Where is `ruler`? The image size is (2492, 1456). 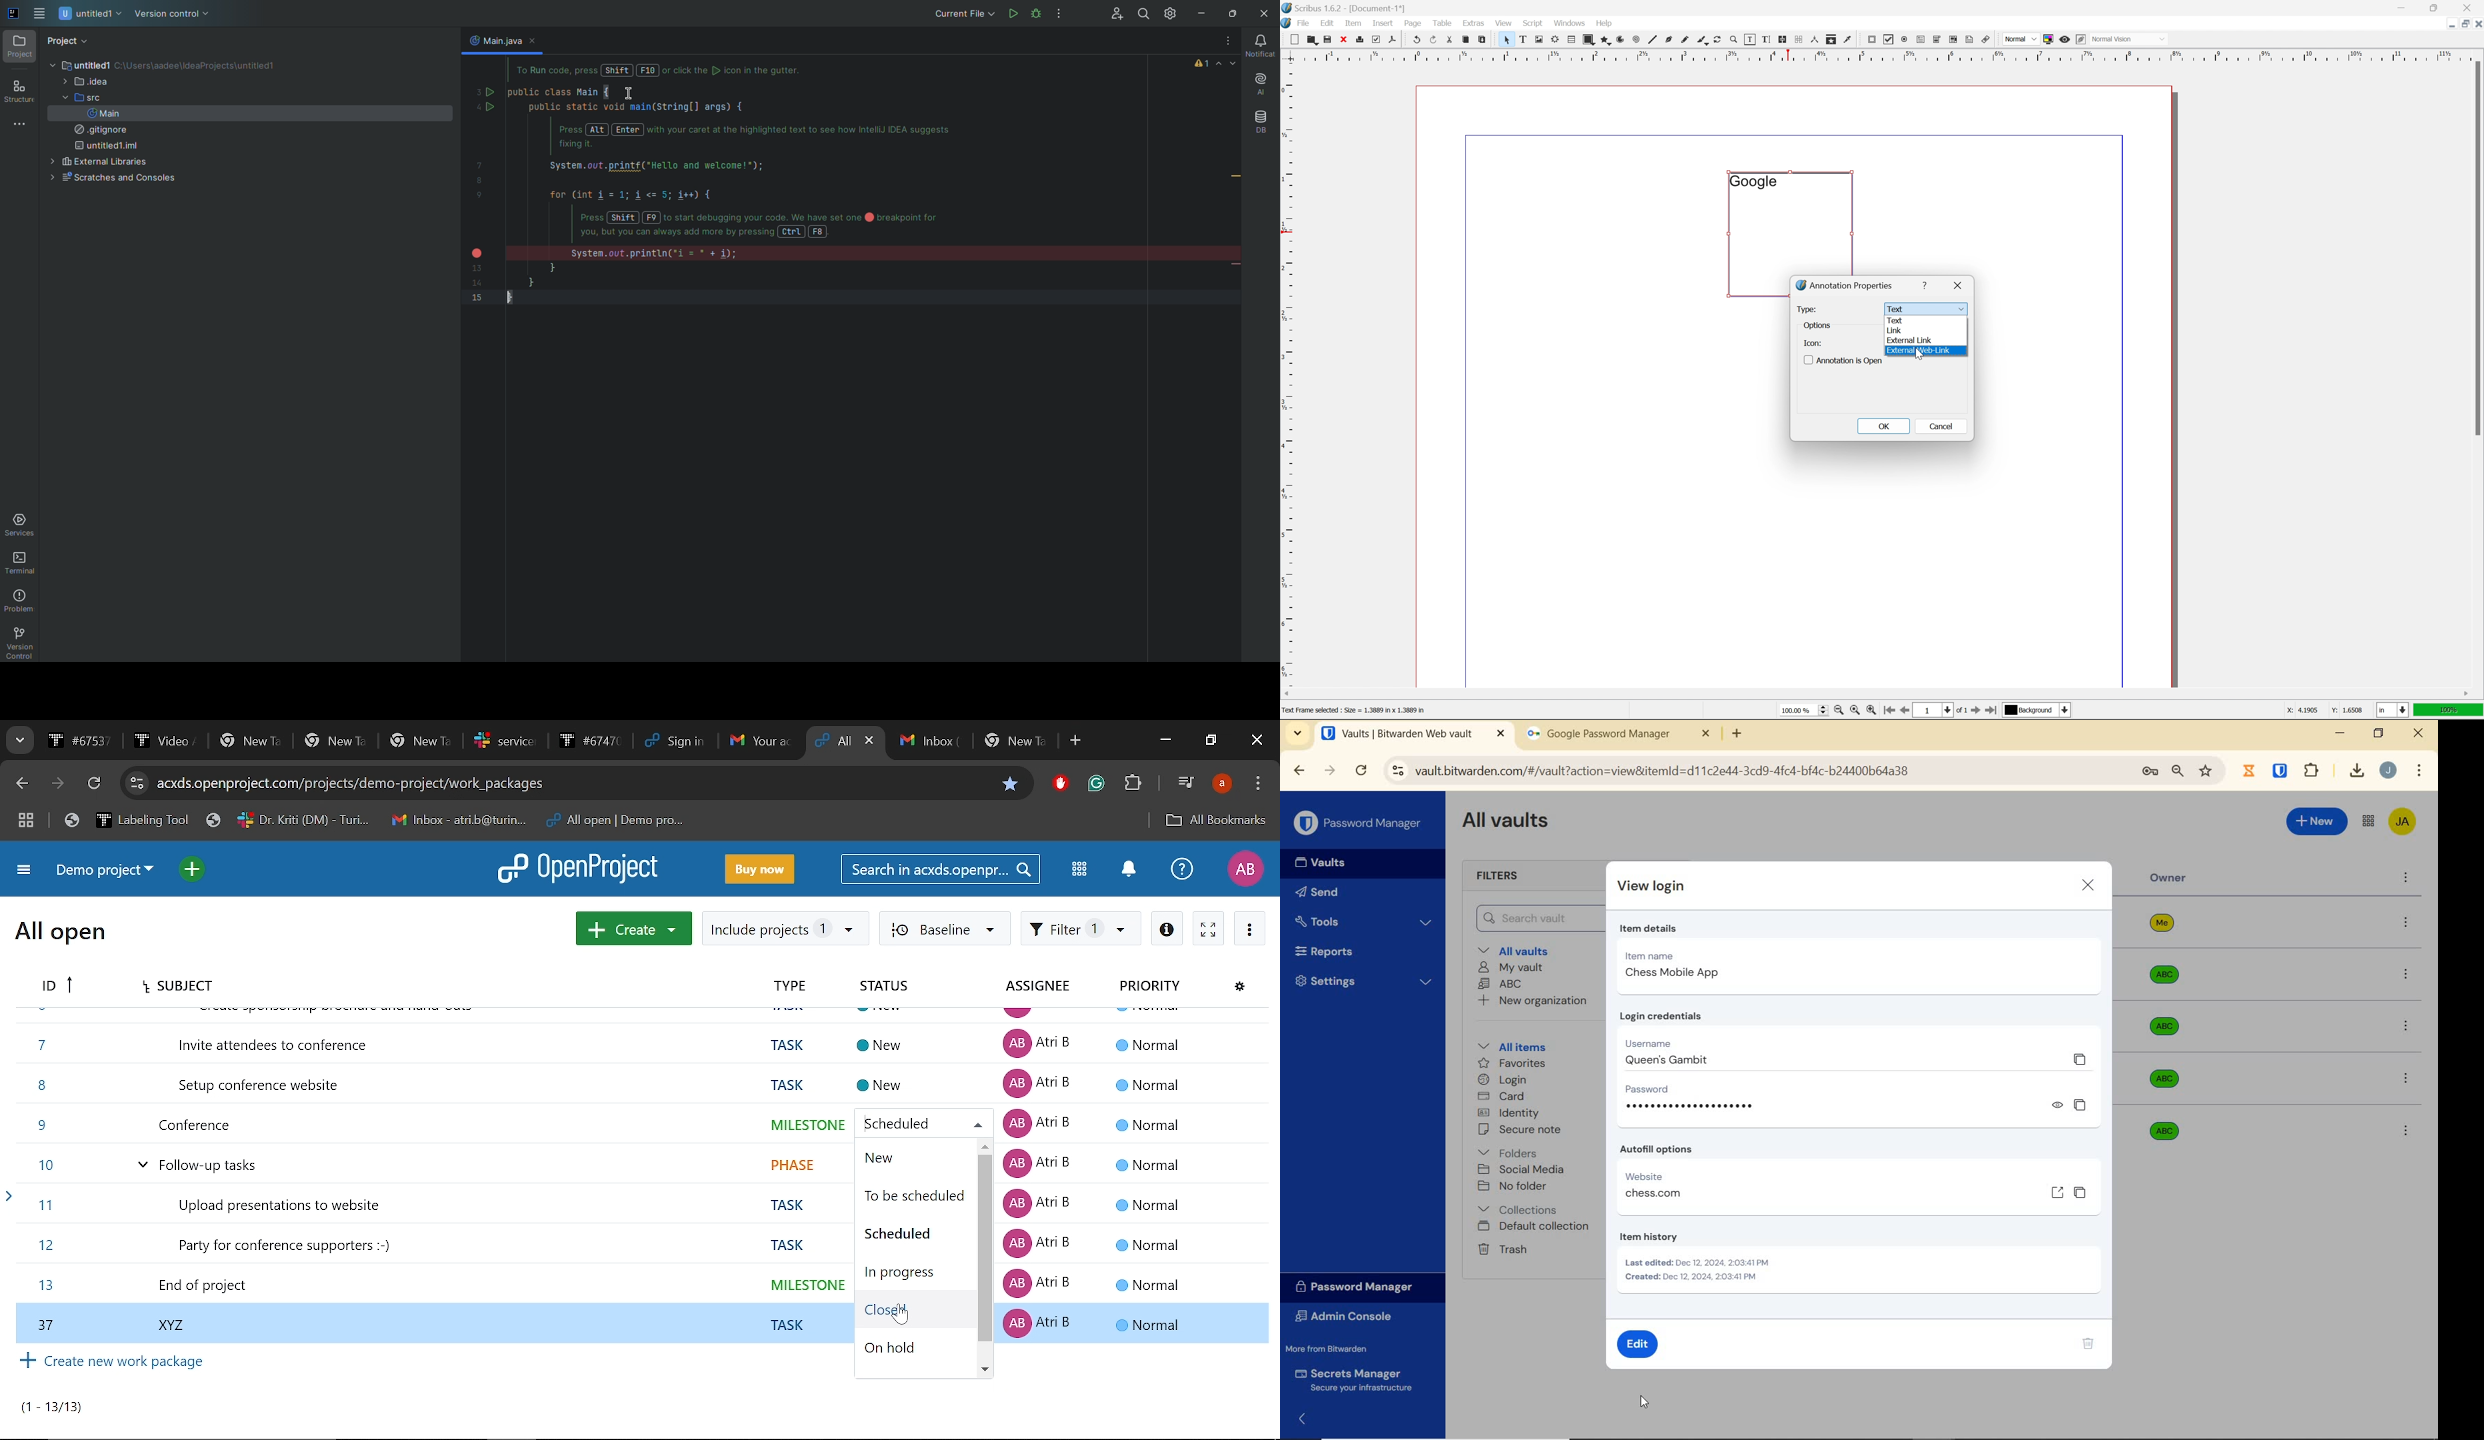 ruler is located at coordinates (1882, 55).